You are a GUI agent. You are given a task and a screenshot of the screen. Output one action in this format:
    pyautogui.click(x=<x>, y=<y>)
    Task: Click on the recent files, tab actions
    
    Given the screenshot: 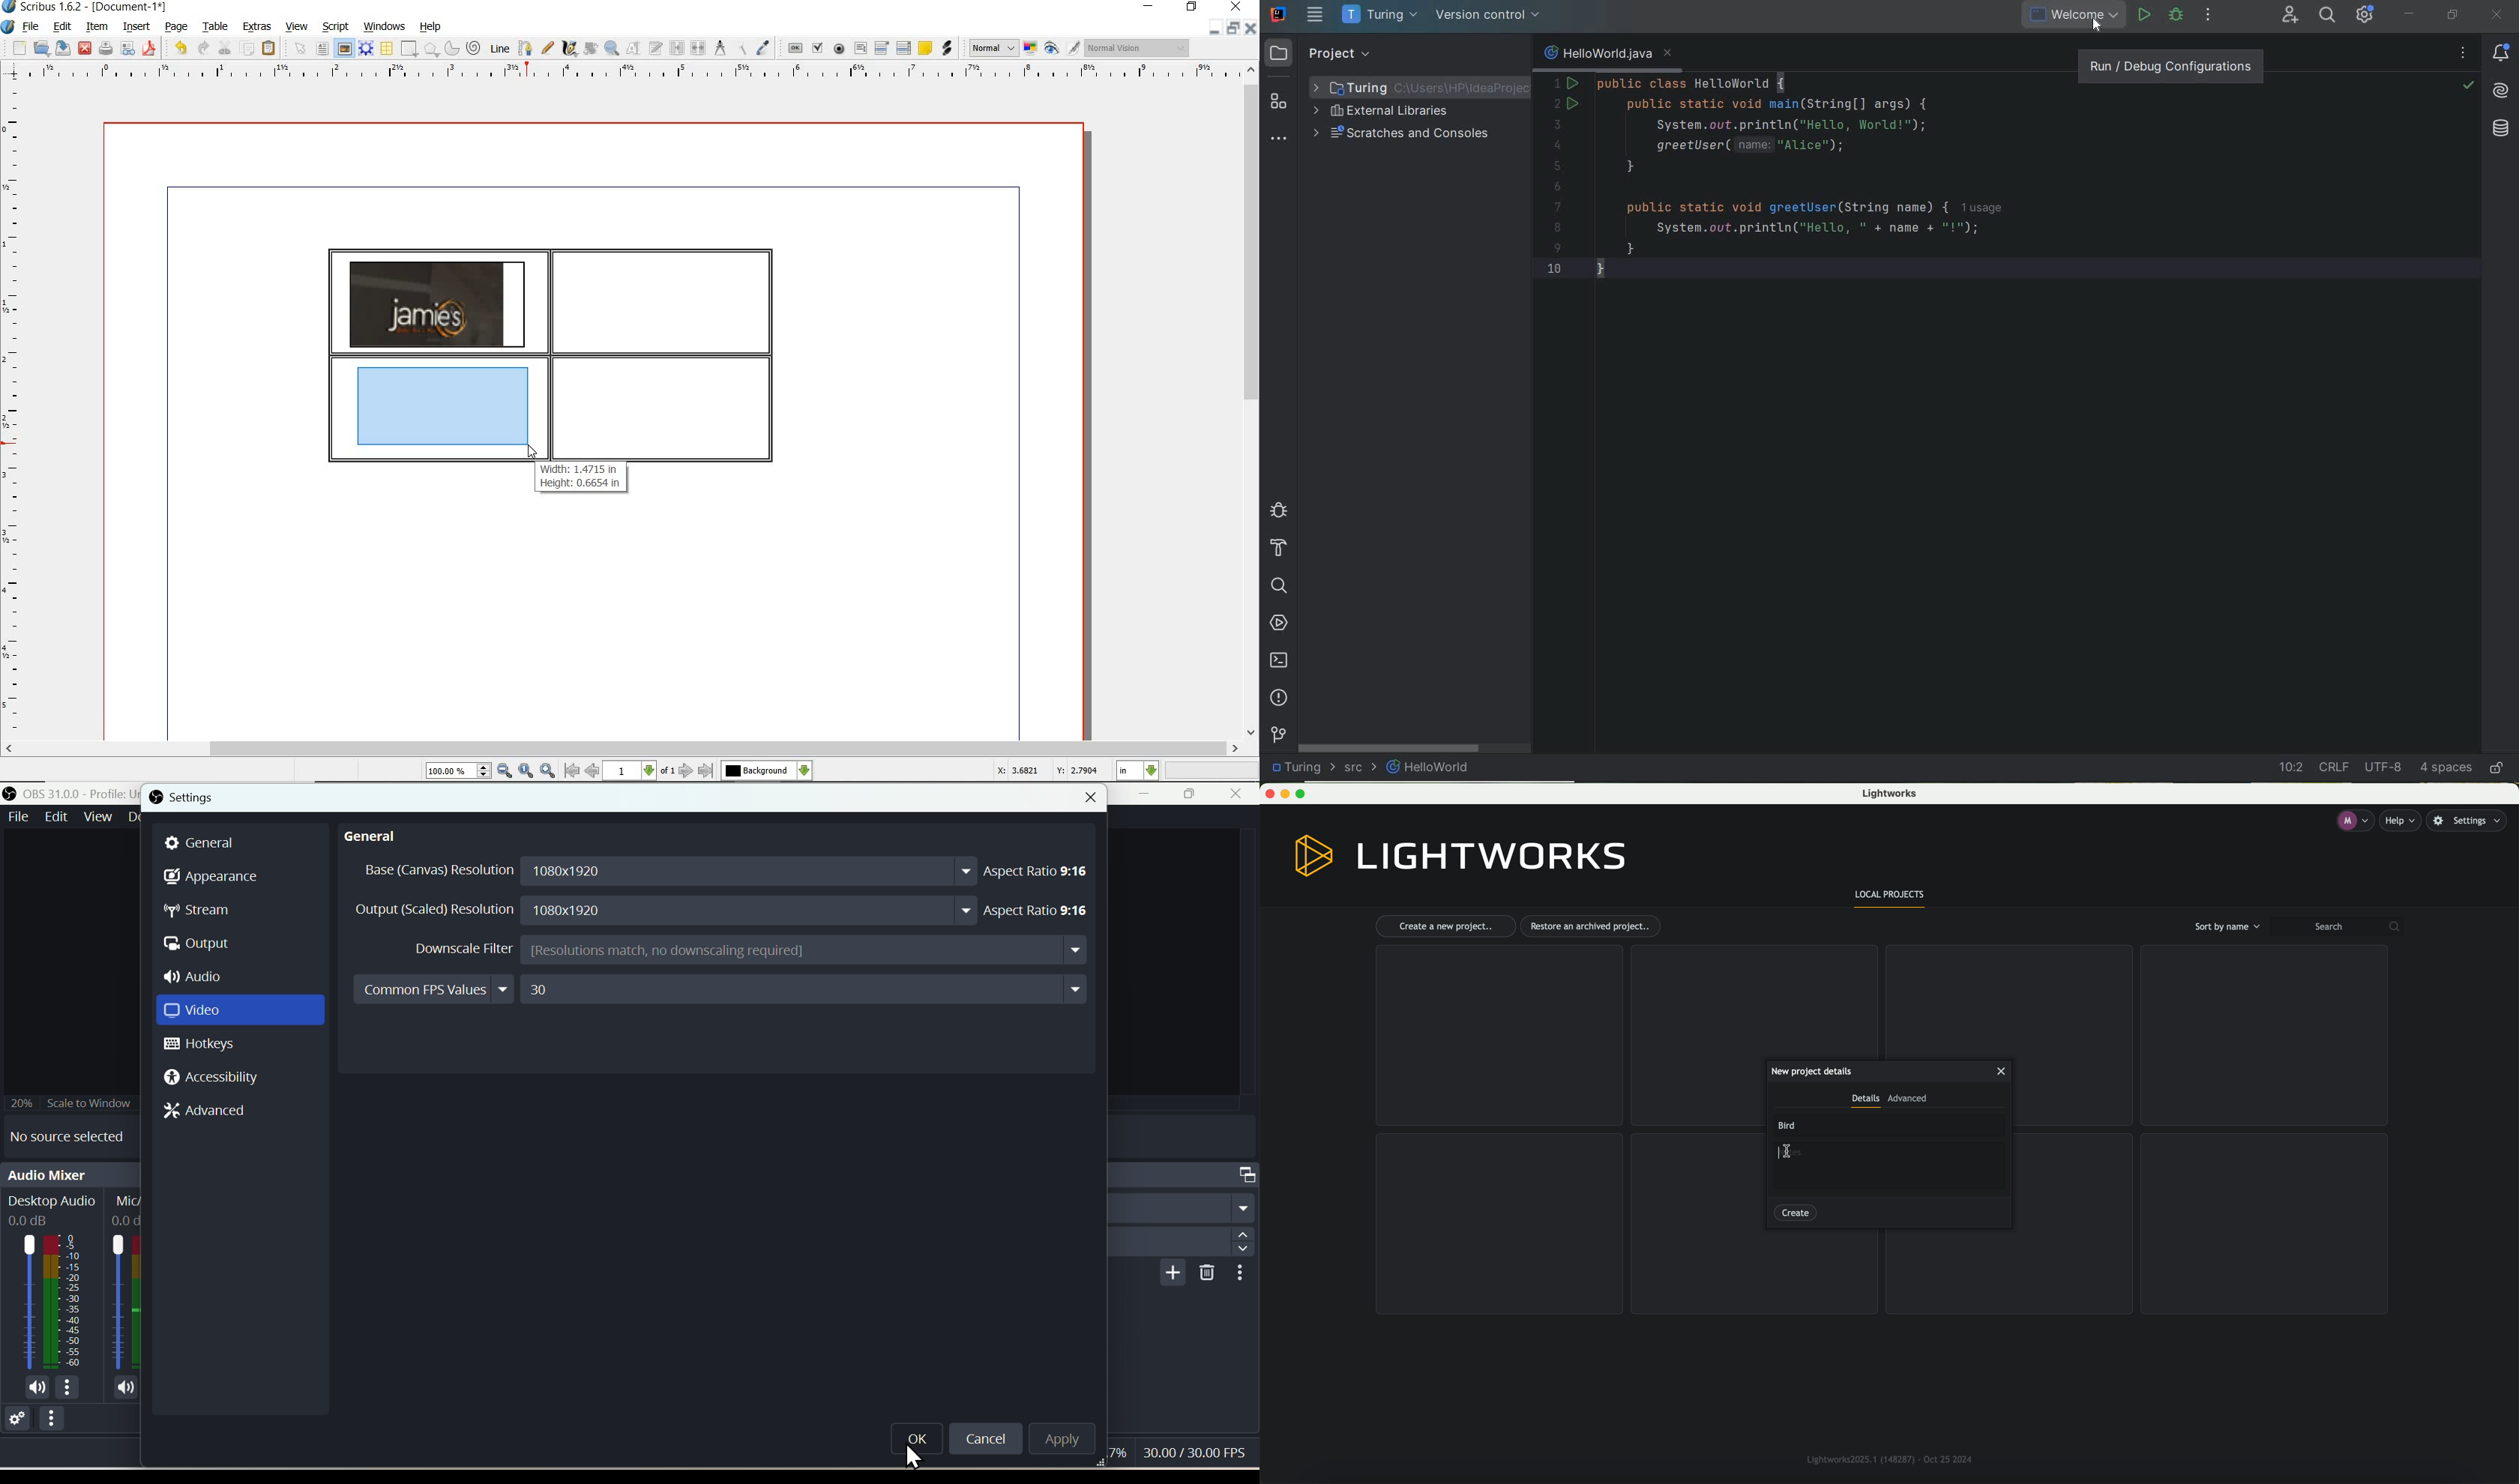 What is the action you would take?
    pyautogui.click(x=2463, y=55)
    